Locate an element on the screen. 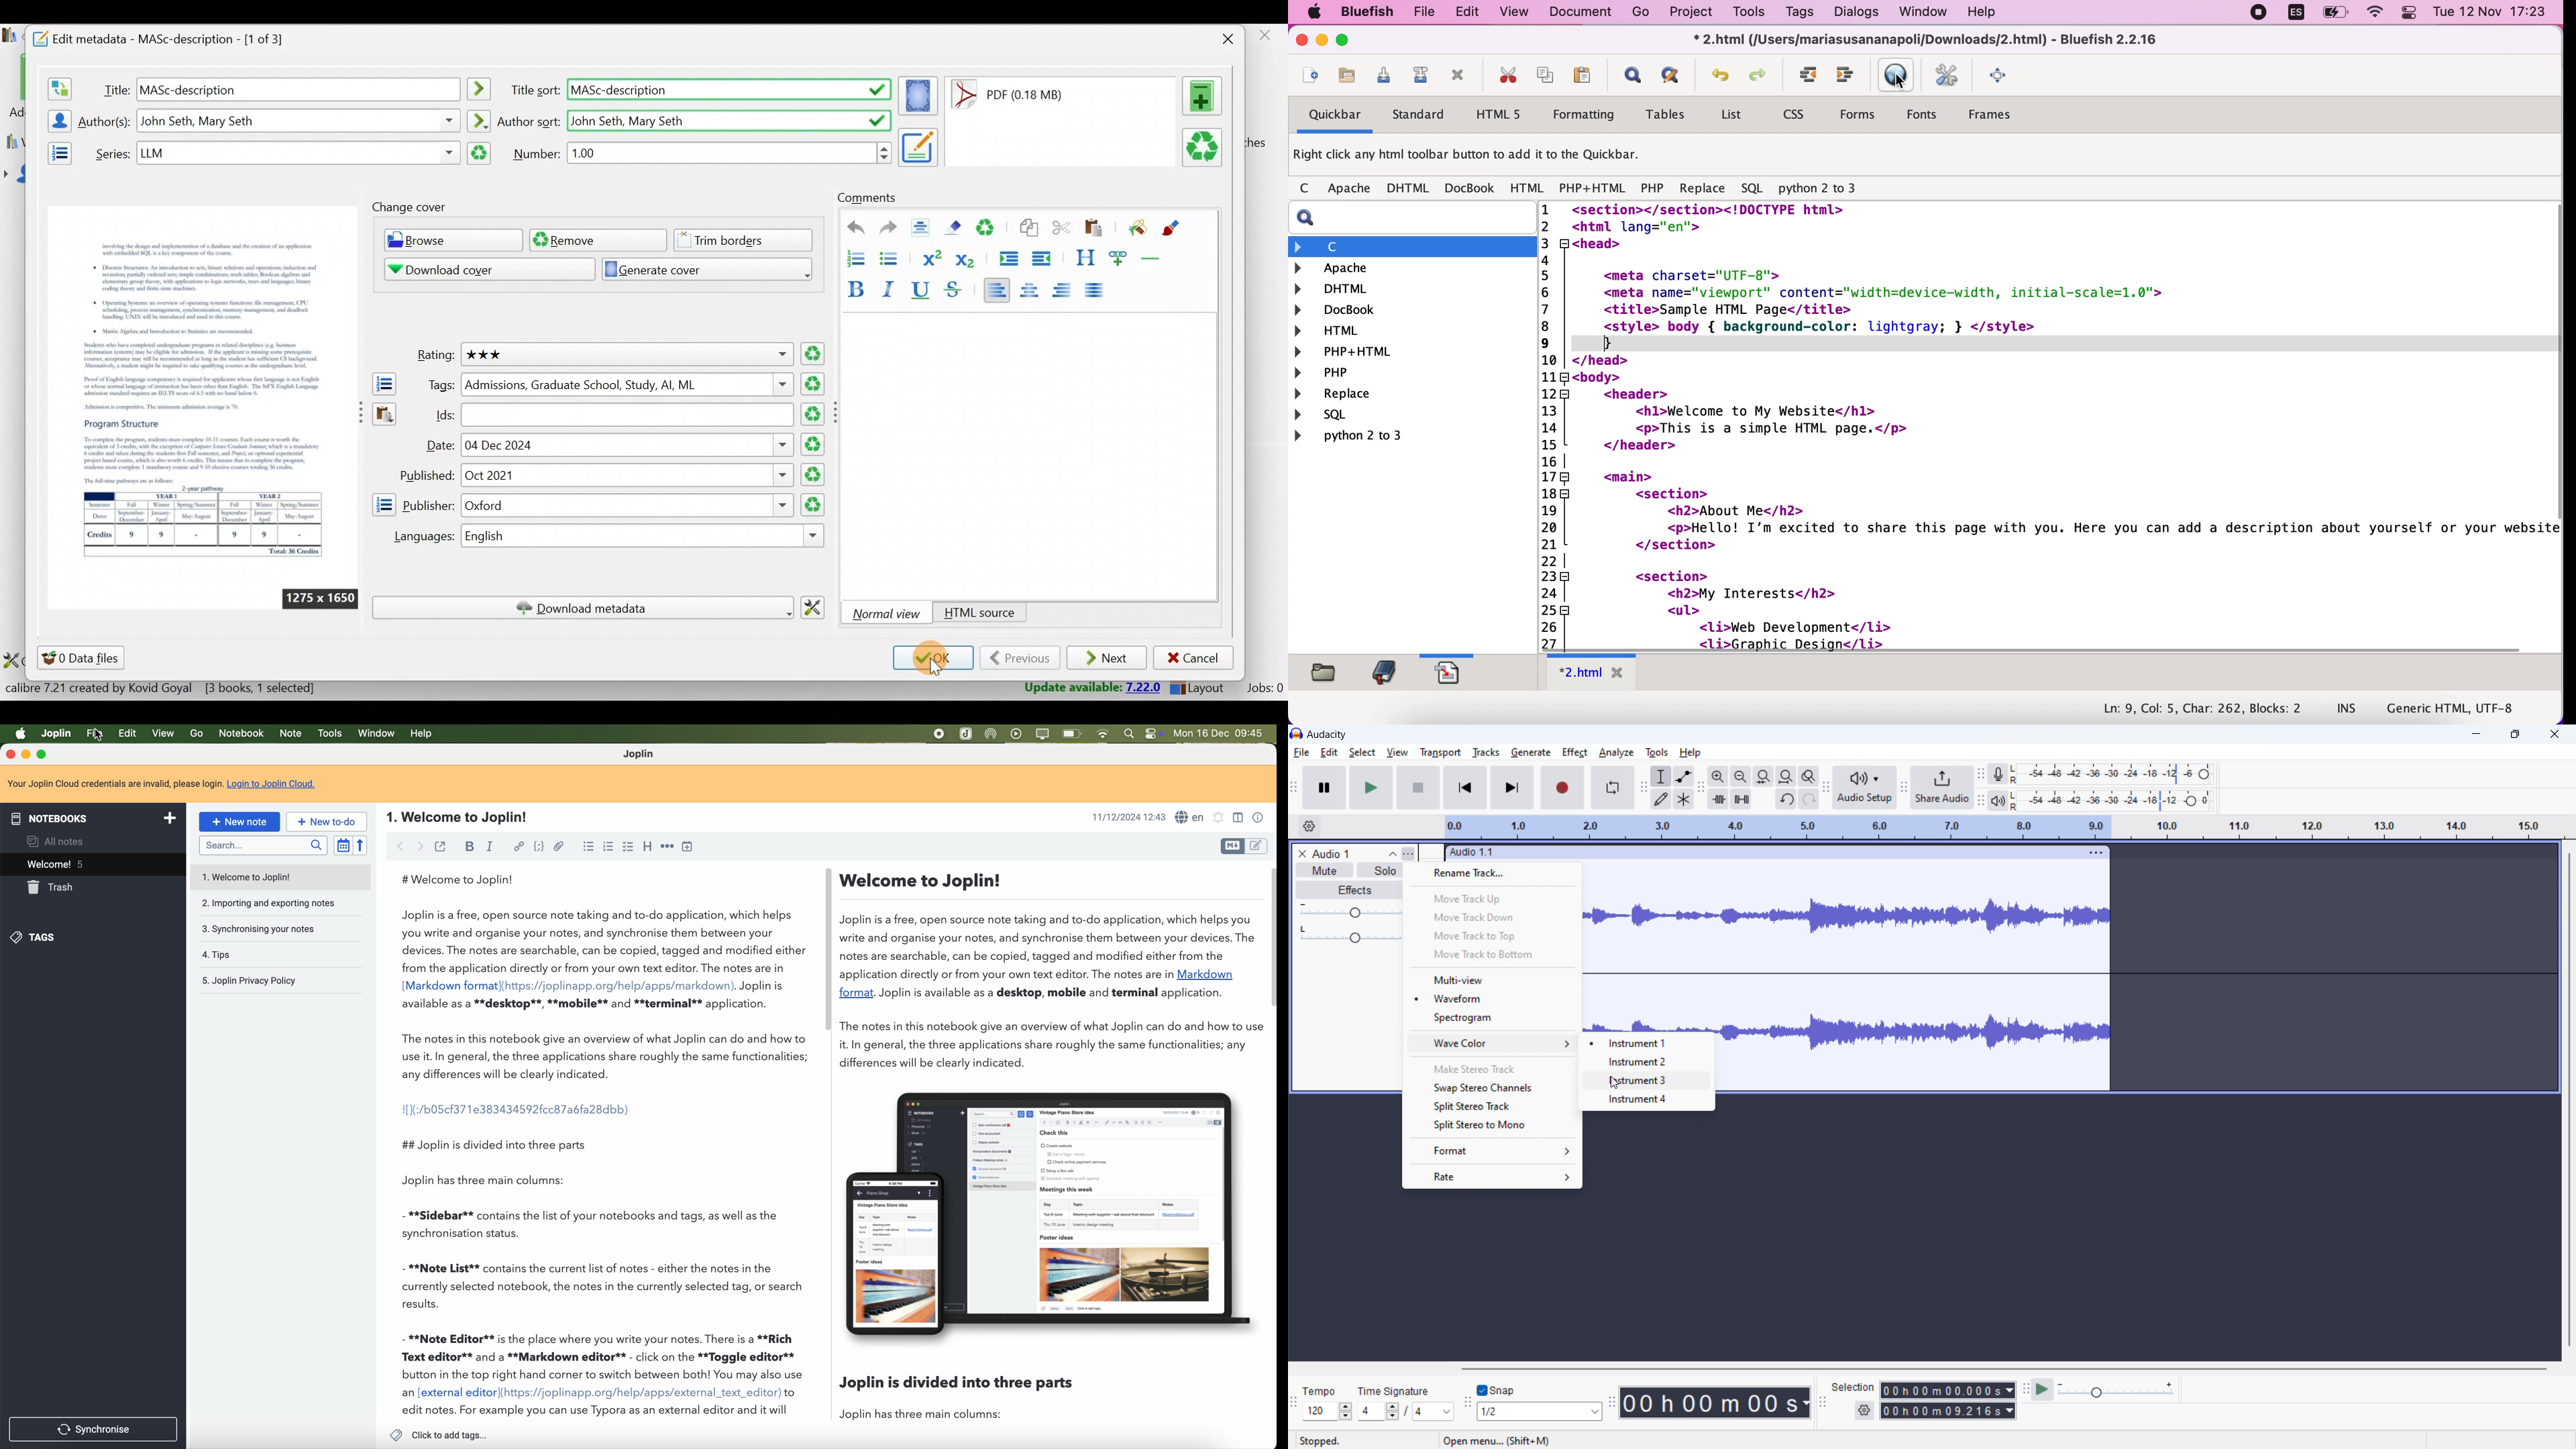 Image resolution: width=2576 pixels, height=1456 pixels. move track to top is located at coordinates (1491, 934).